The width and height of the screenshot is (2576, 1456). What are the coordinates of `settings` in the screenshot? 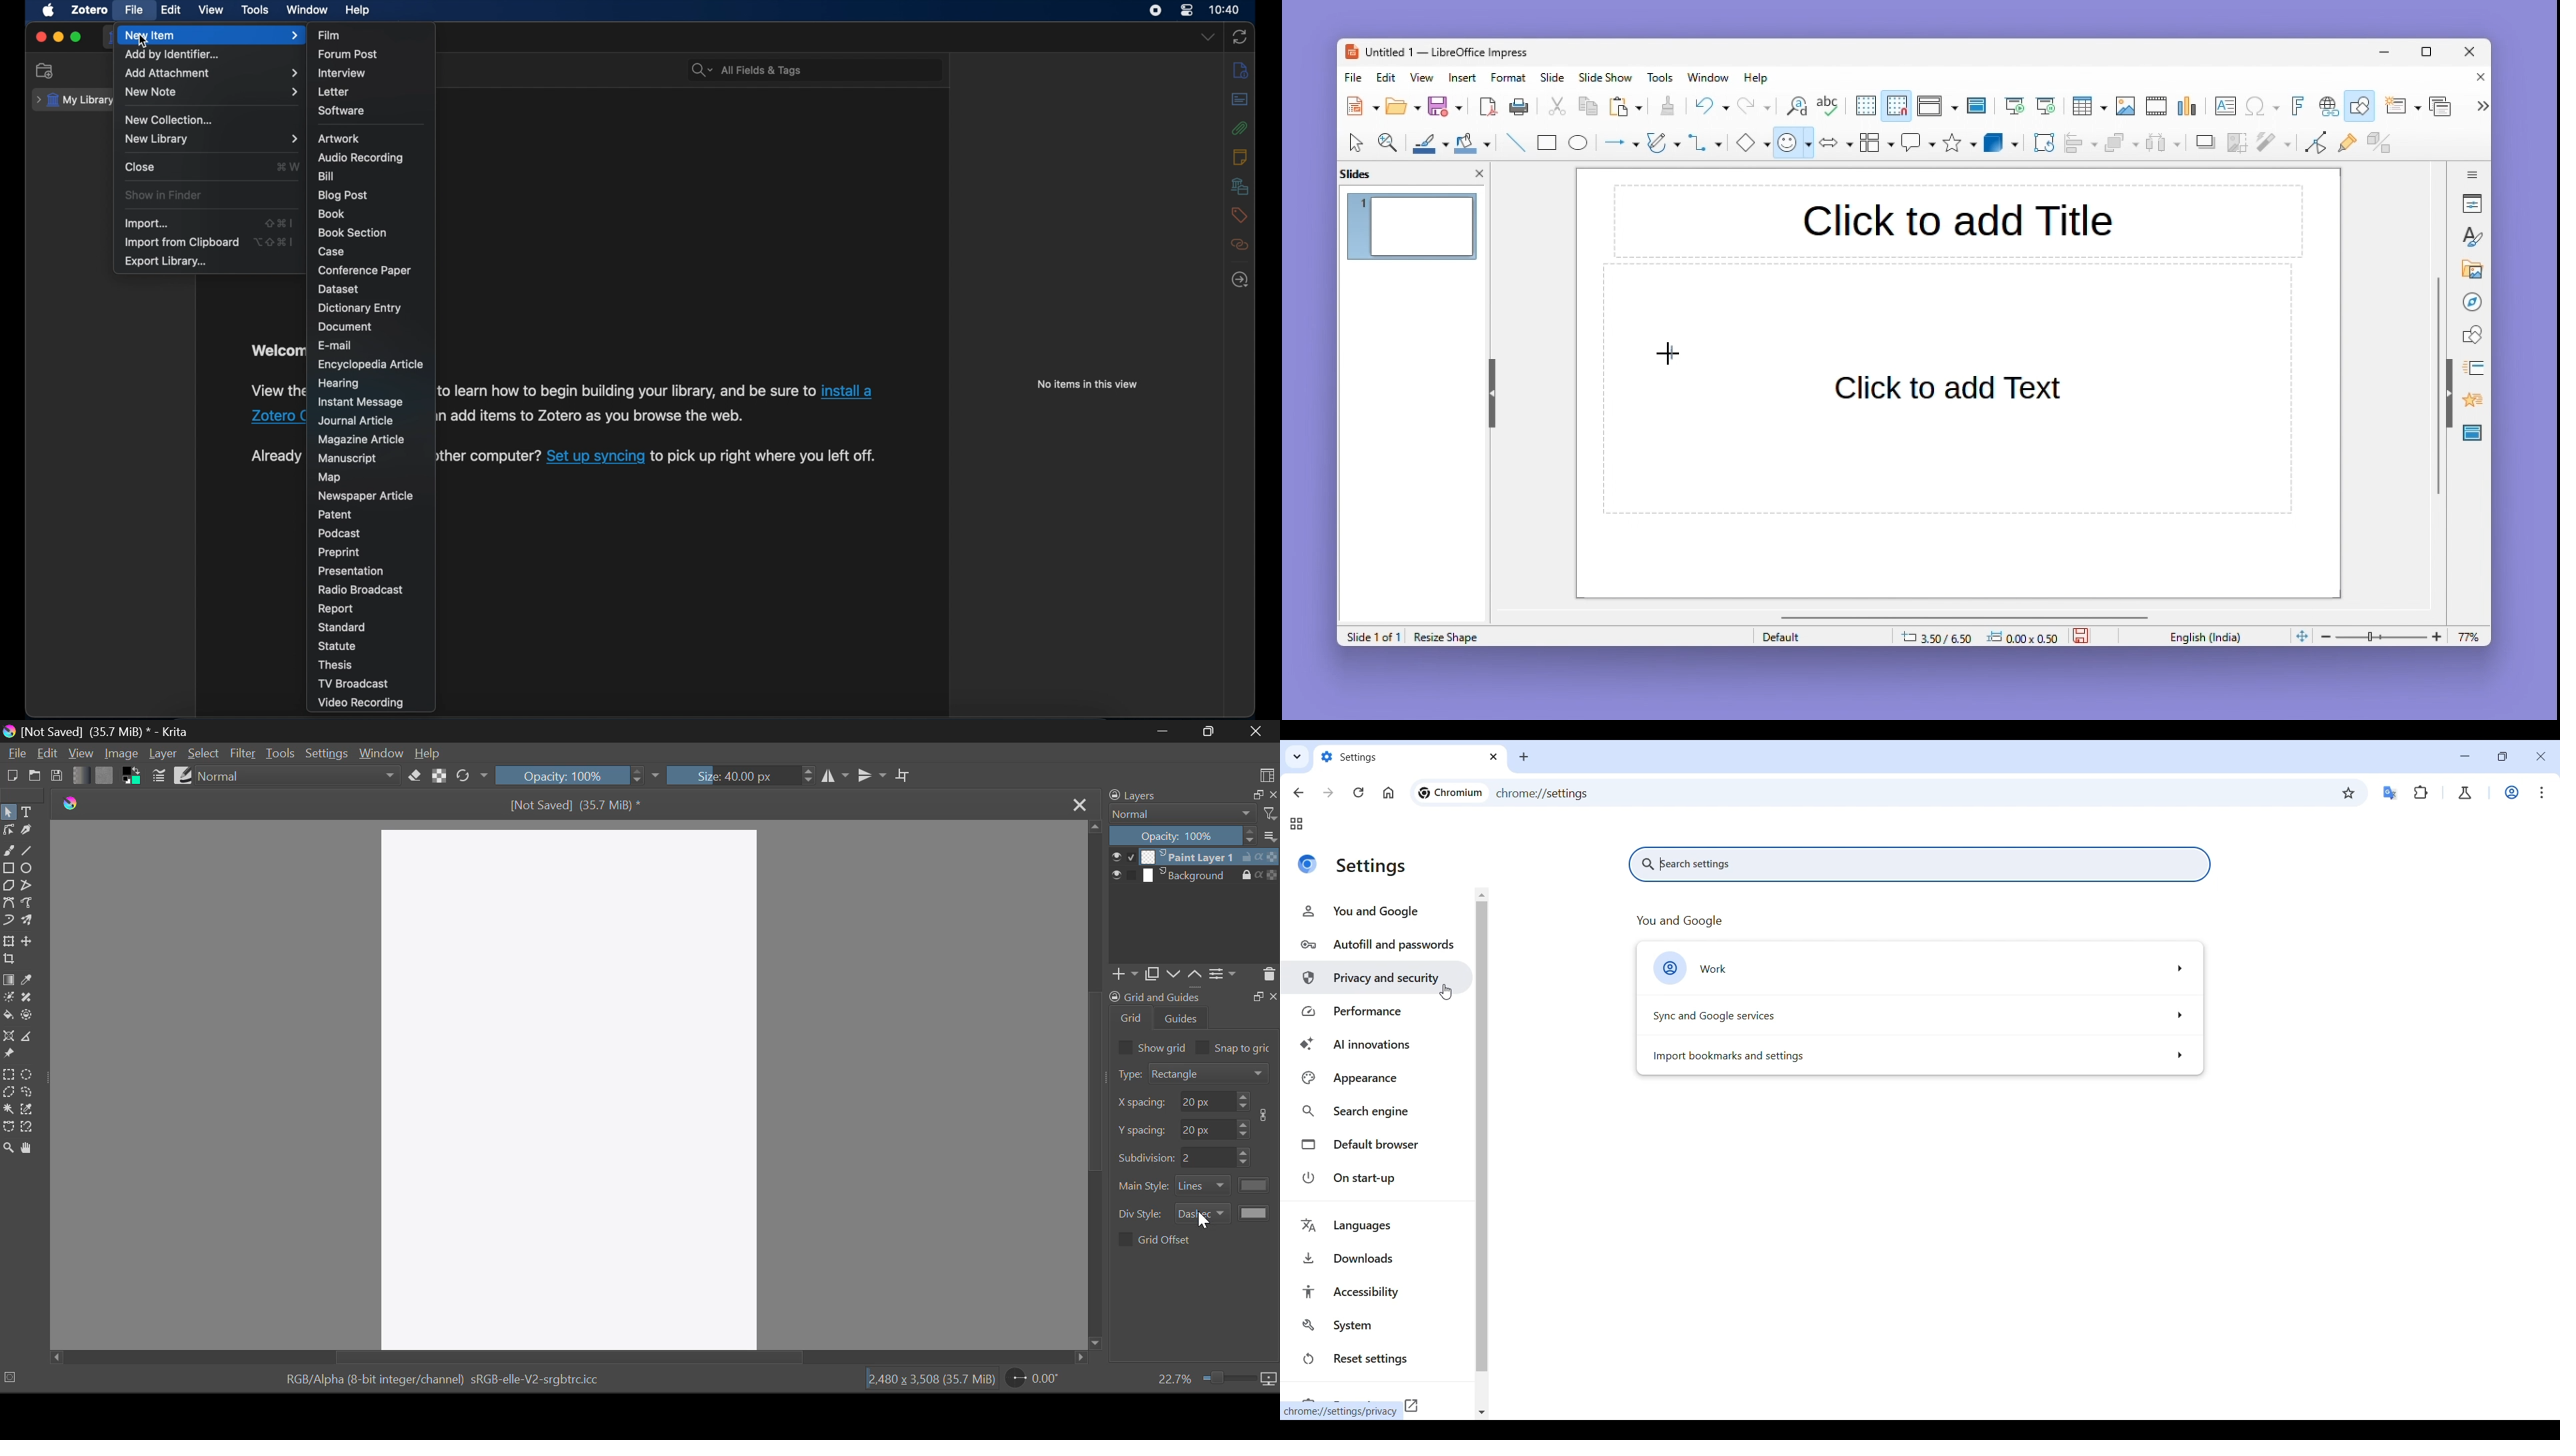 It's located at (1371, 867).